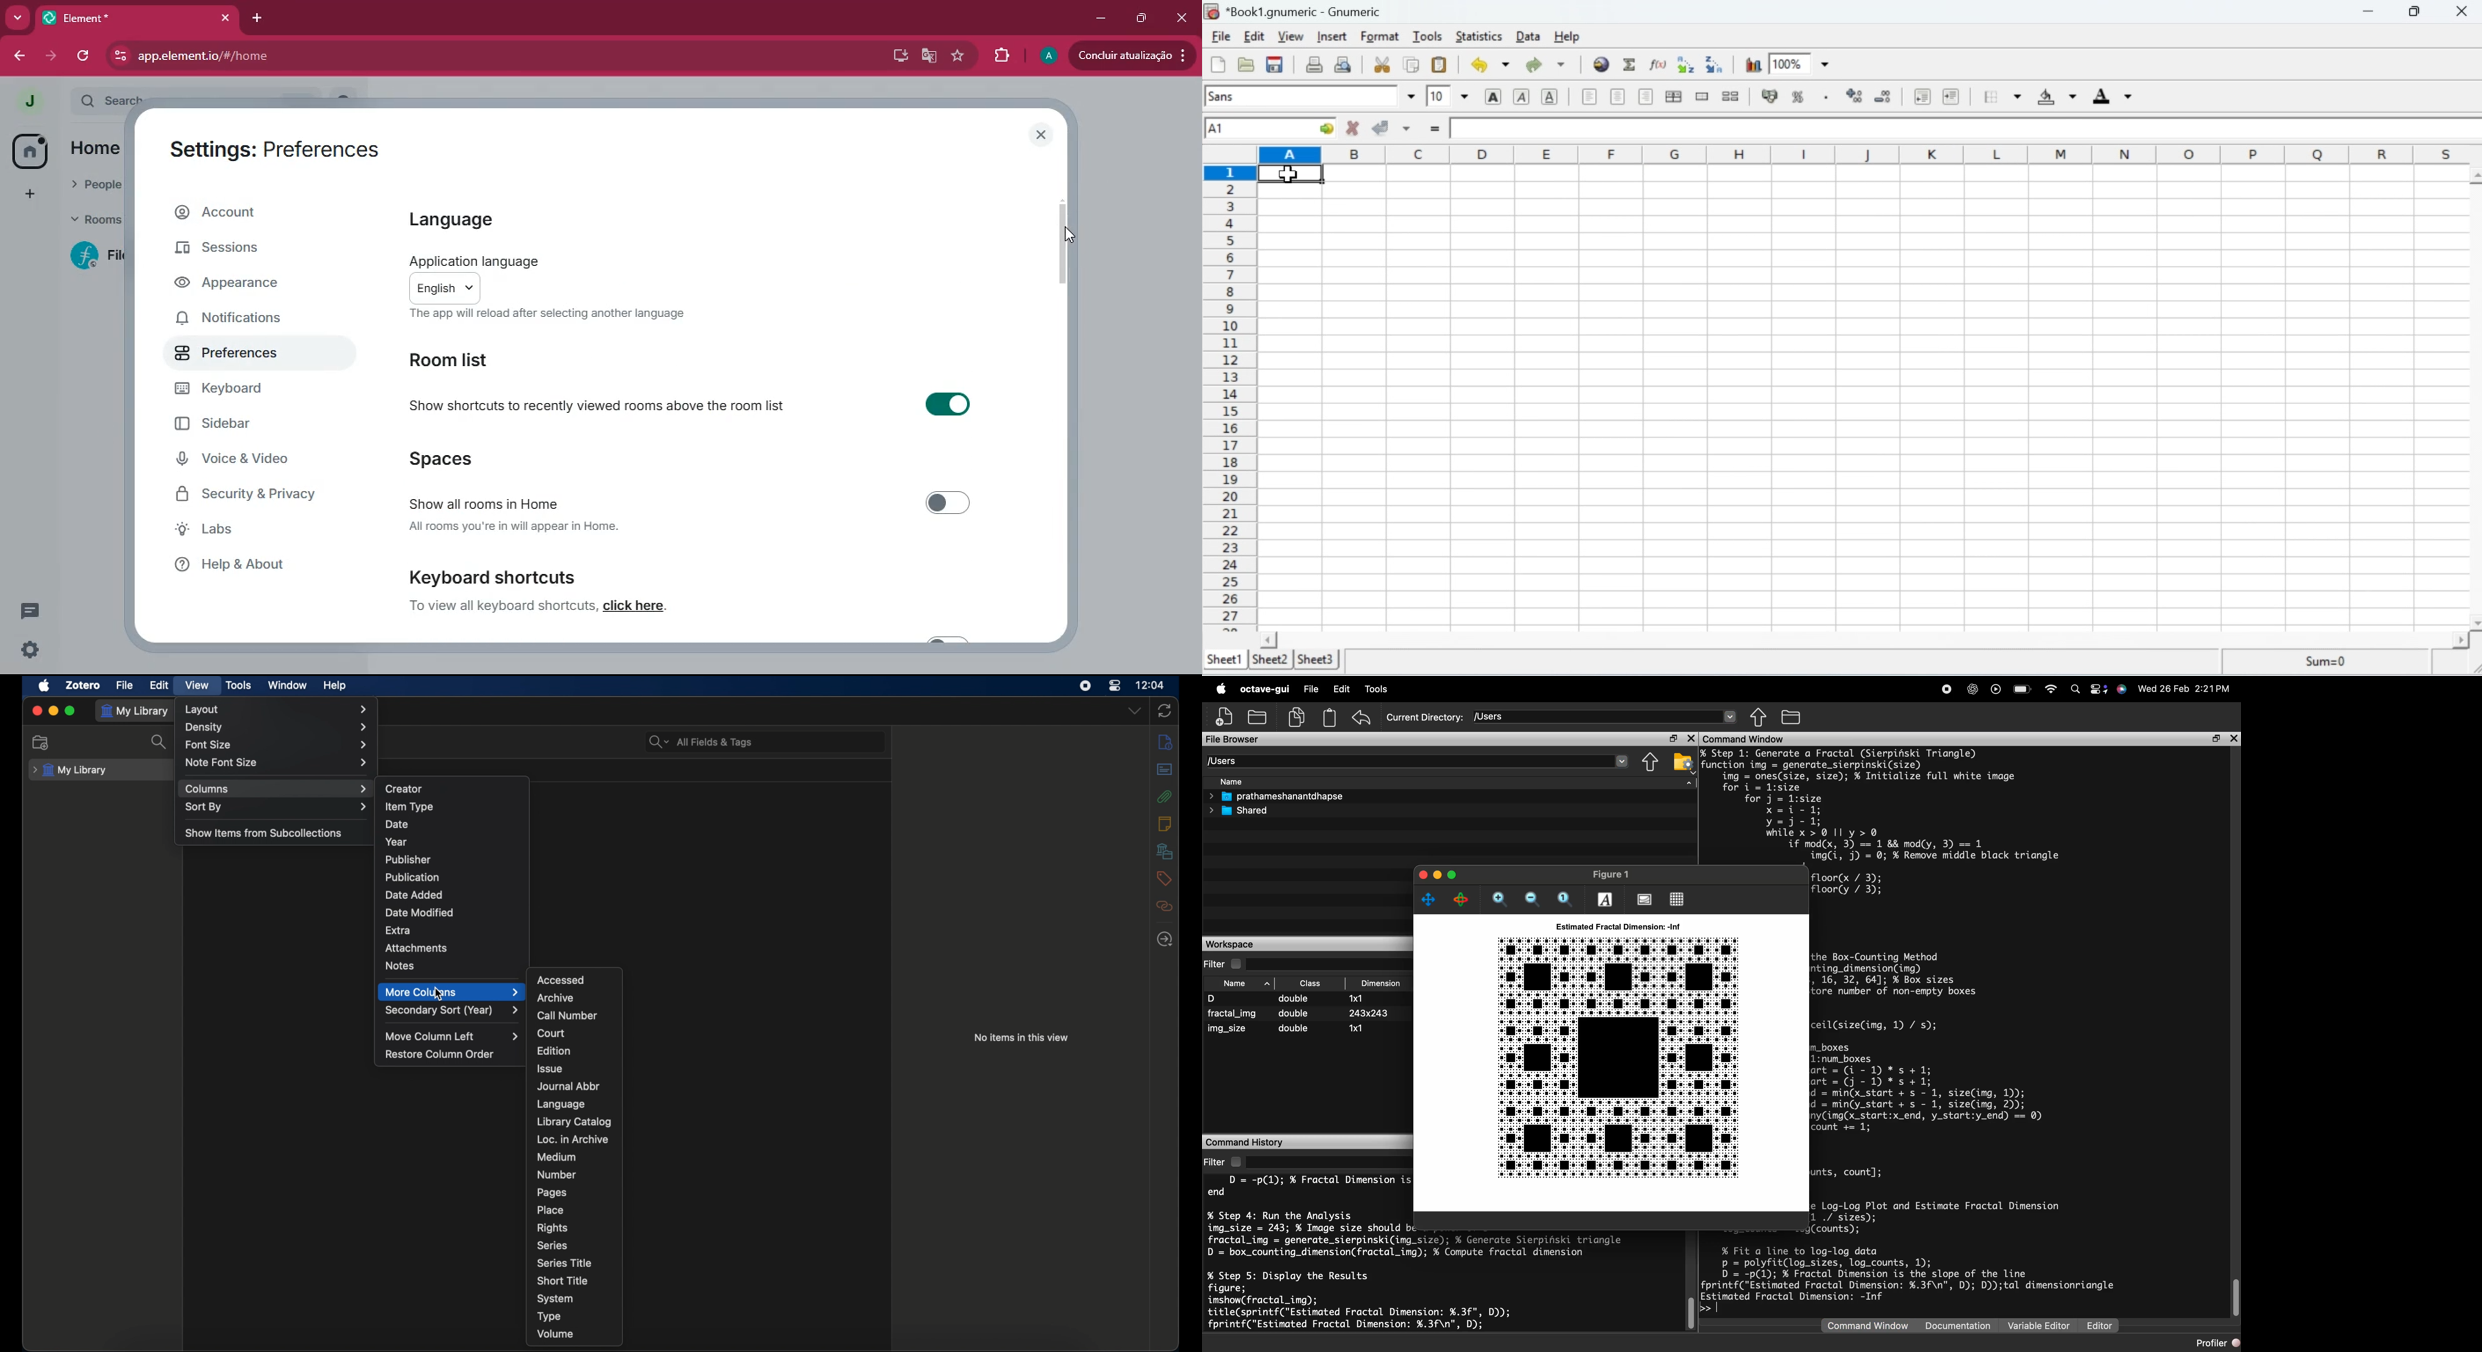  What do you see at coordinates (1956, 1217) in the screenshot?
I see `code to get the estimate fractal dimension` at bounding box center [1956, 1217].